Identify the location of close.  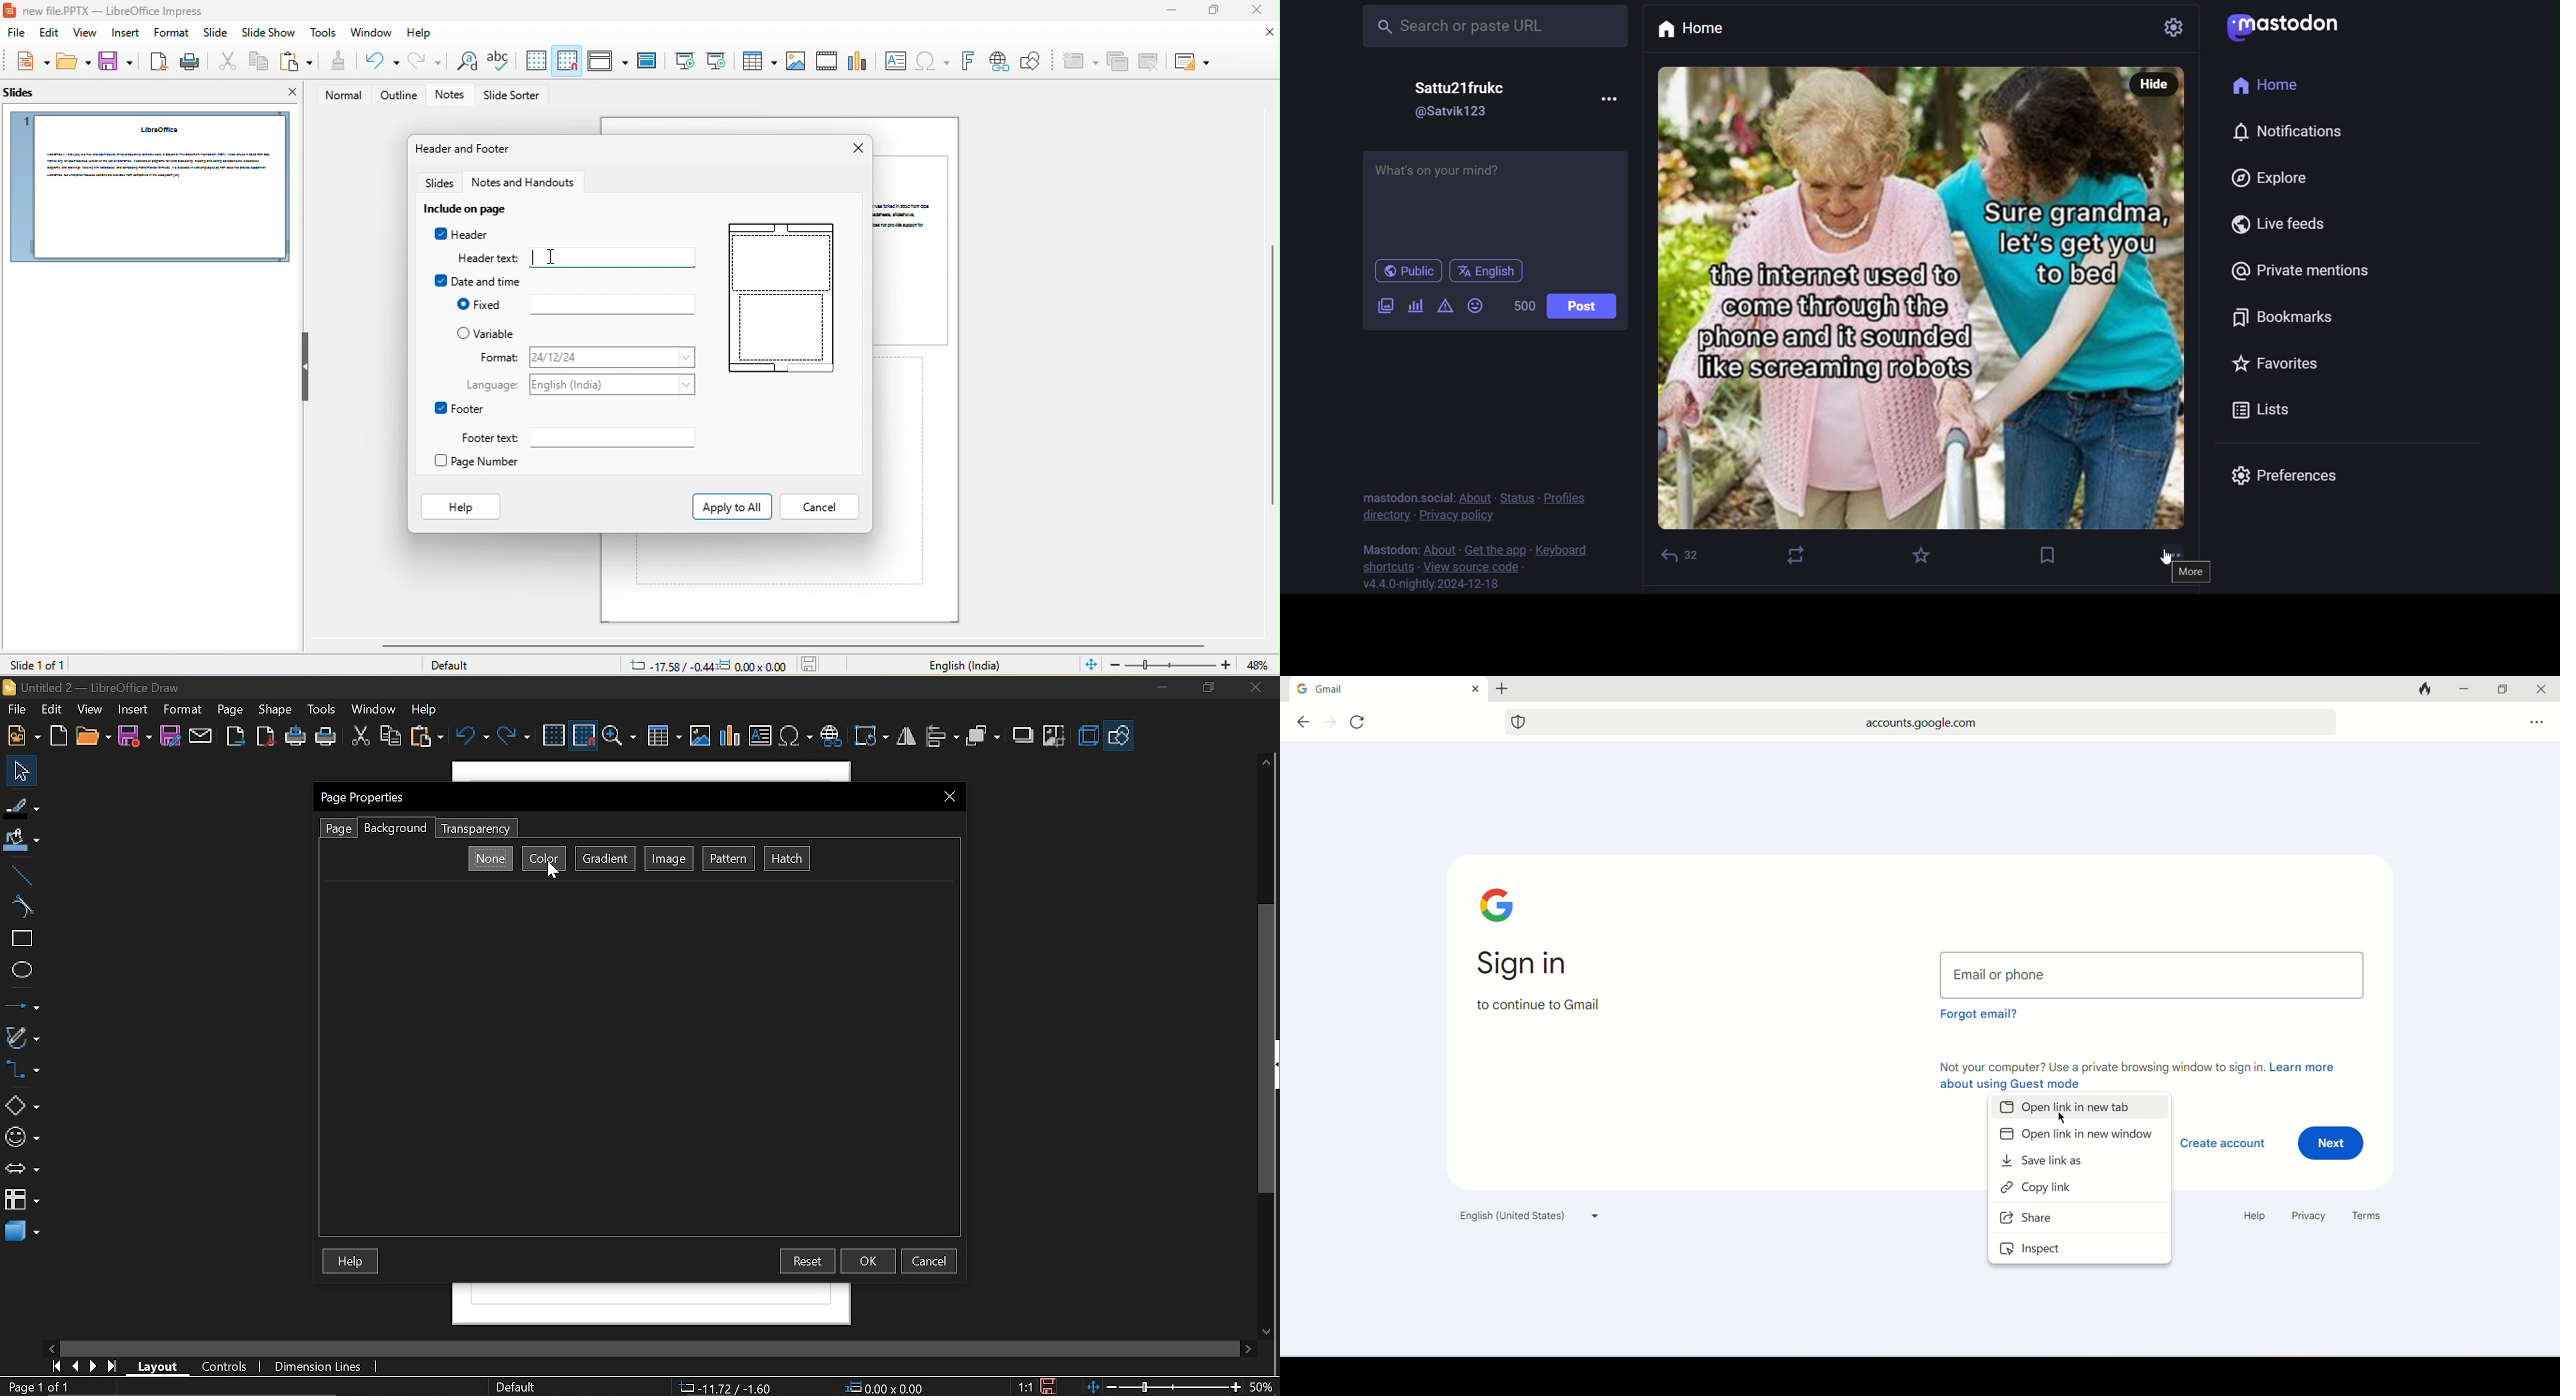
(1475, 688).